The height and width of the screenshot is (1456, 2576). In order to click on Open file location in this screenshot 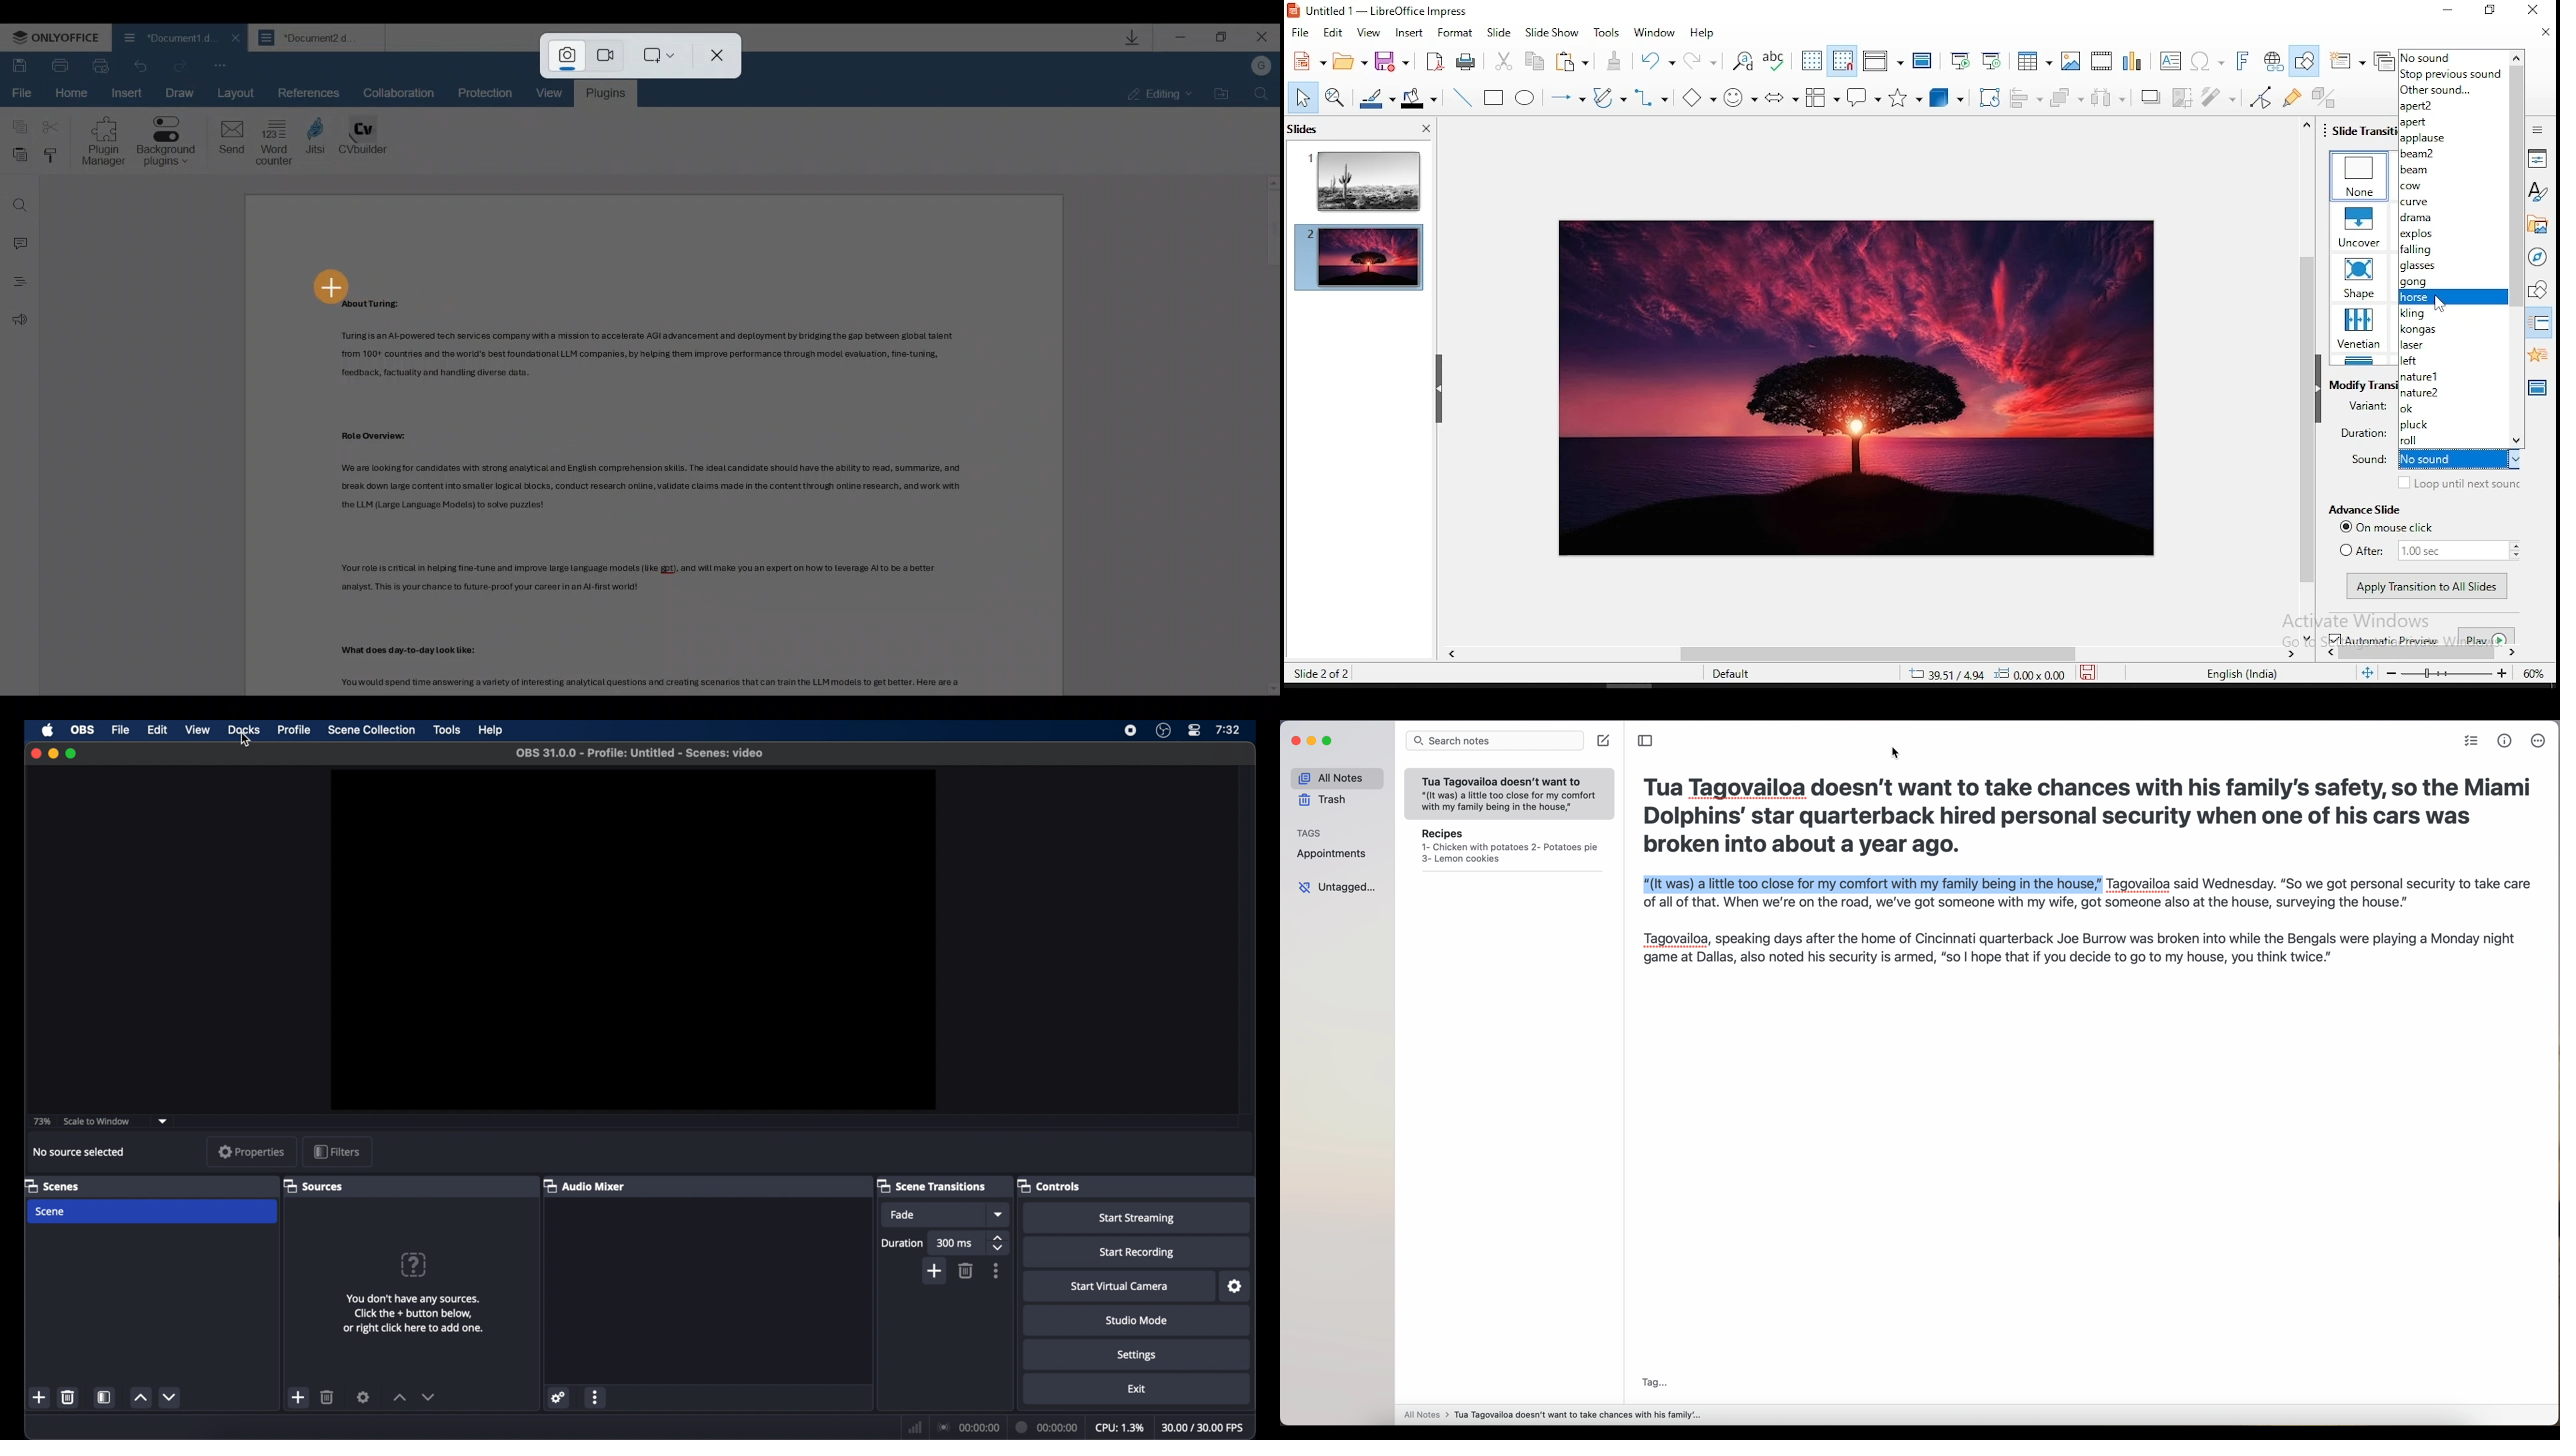, I will do `click(1218, 94)`.